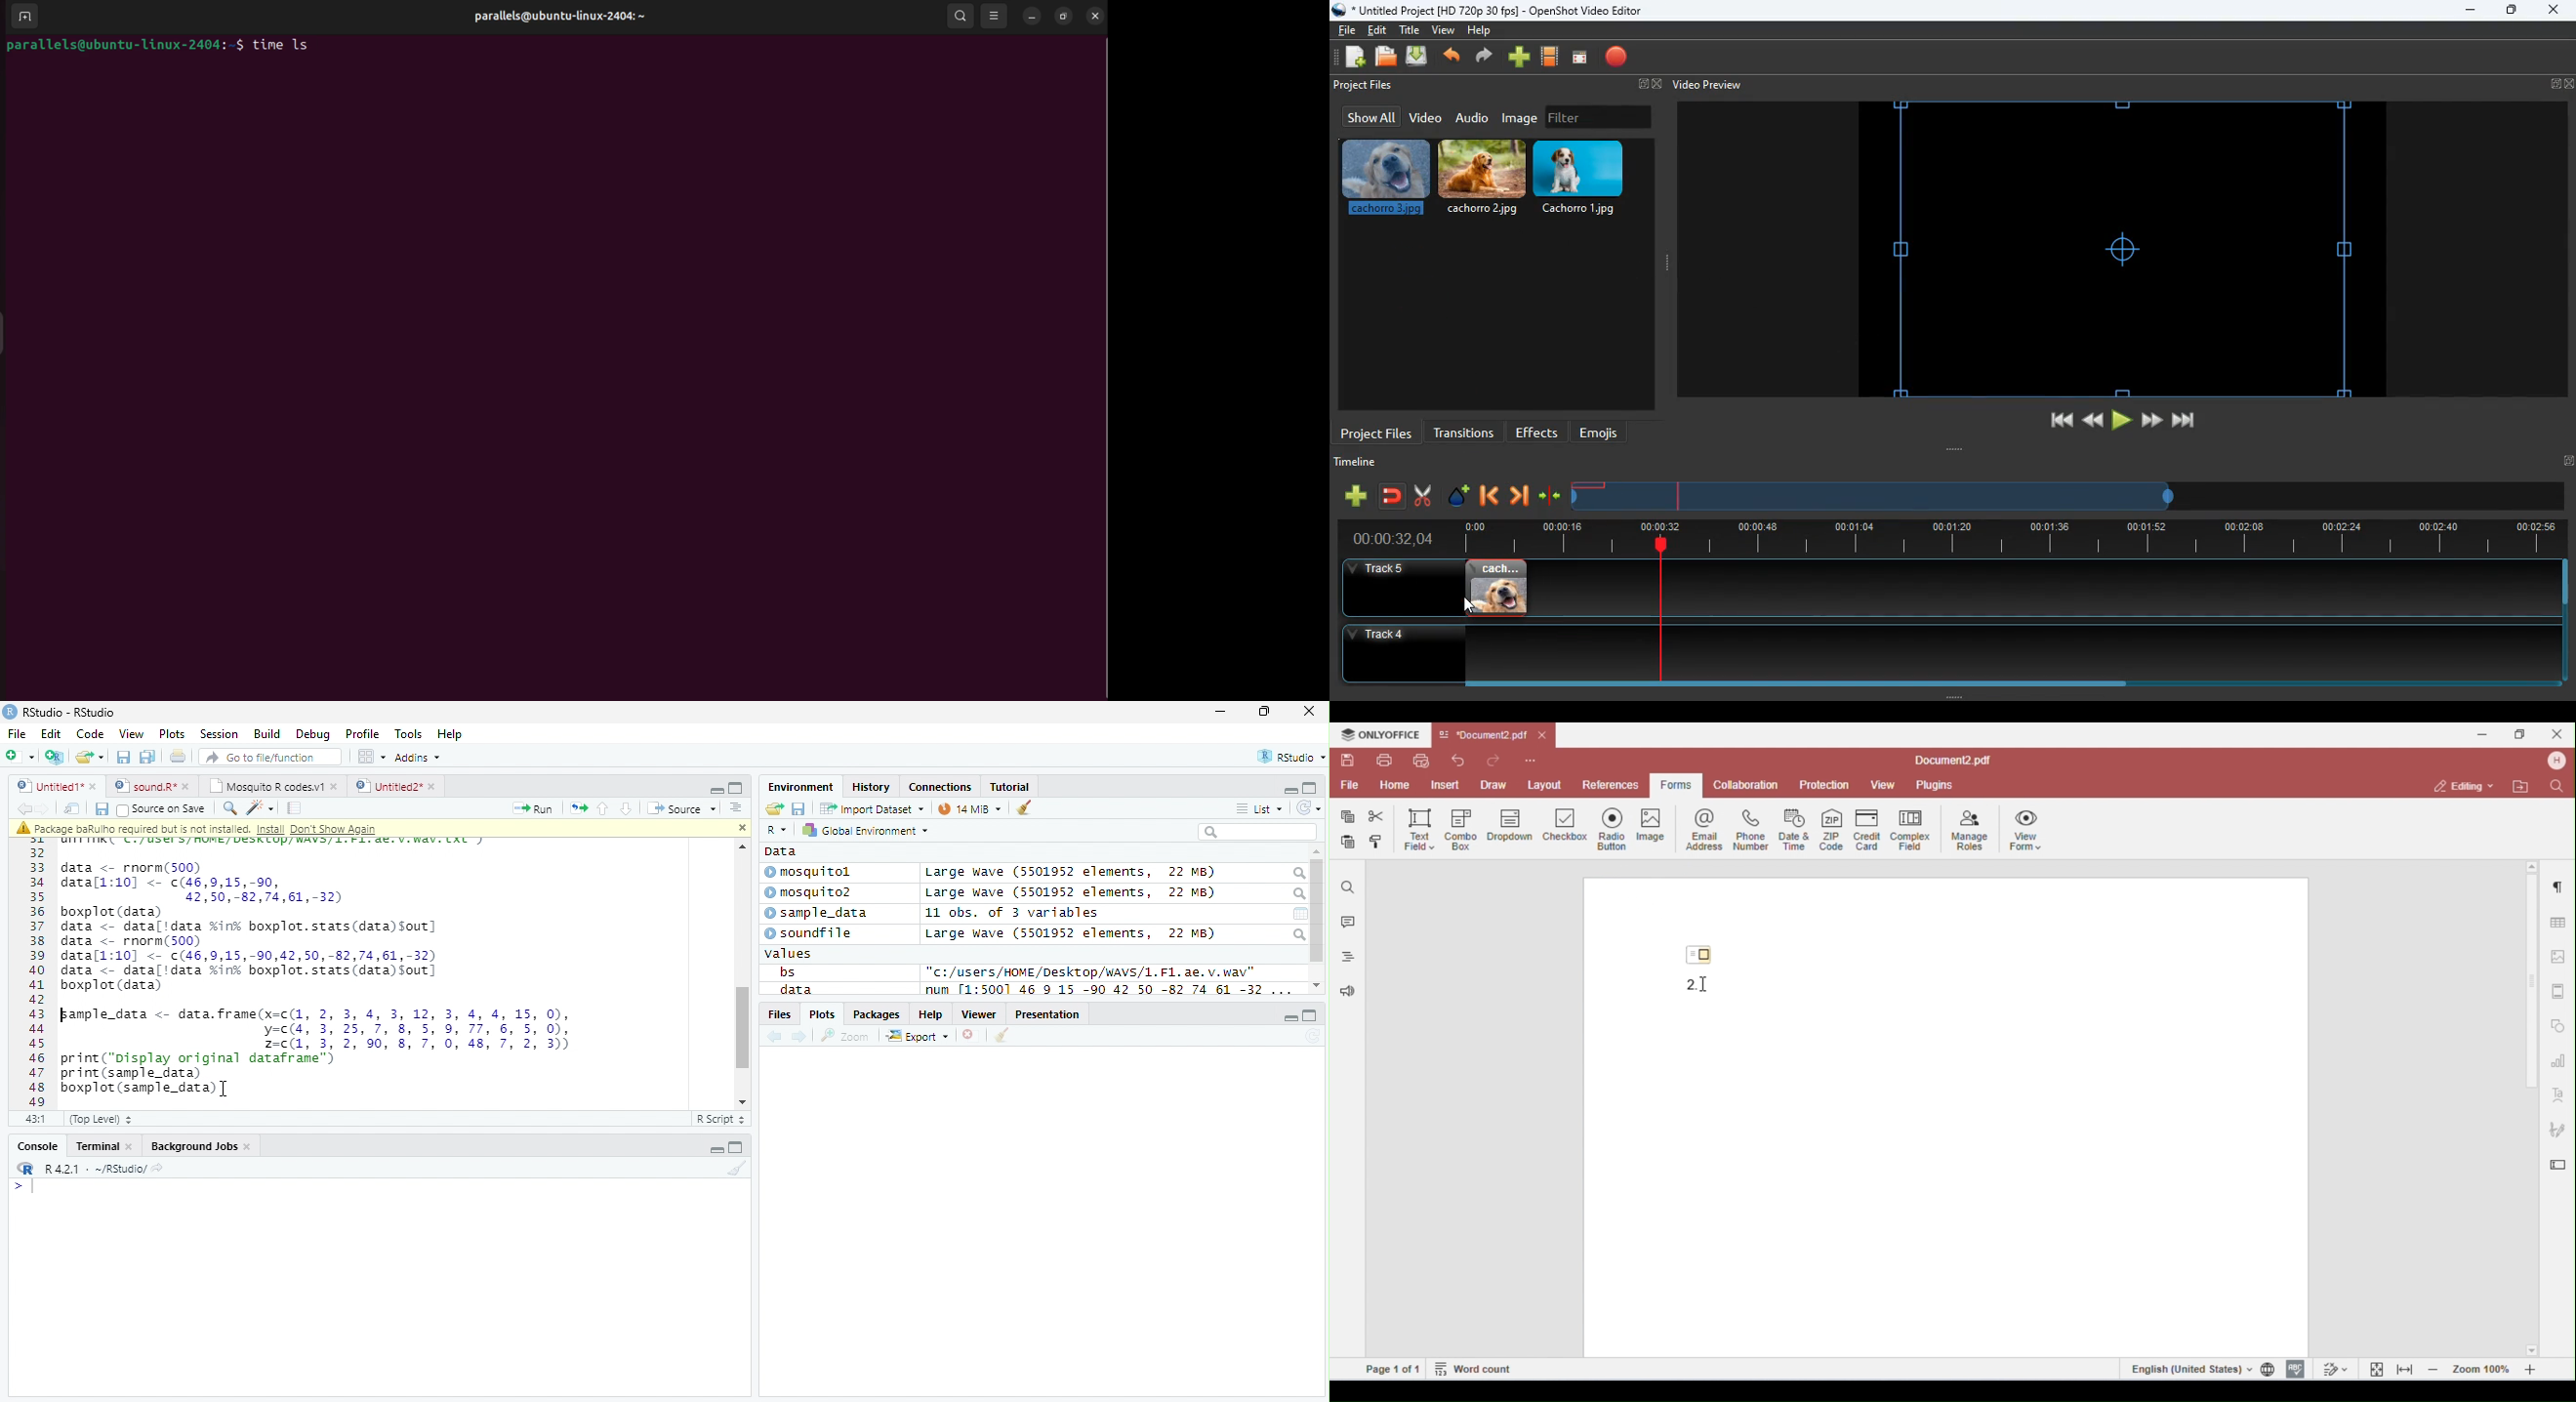 The image size is (2576, 1428). Describe the element at coordinates (90, 734) in the screenshot. I see `Code` at that location.